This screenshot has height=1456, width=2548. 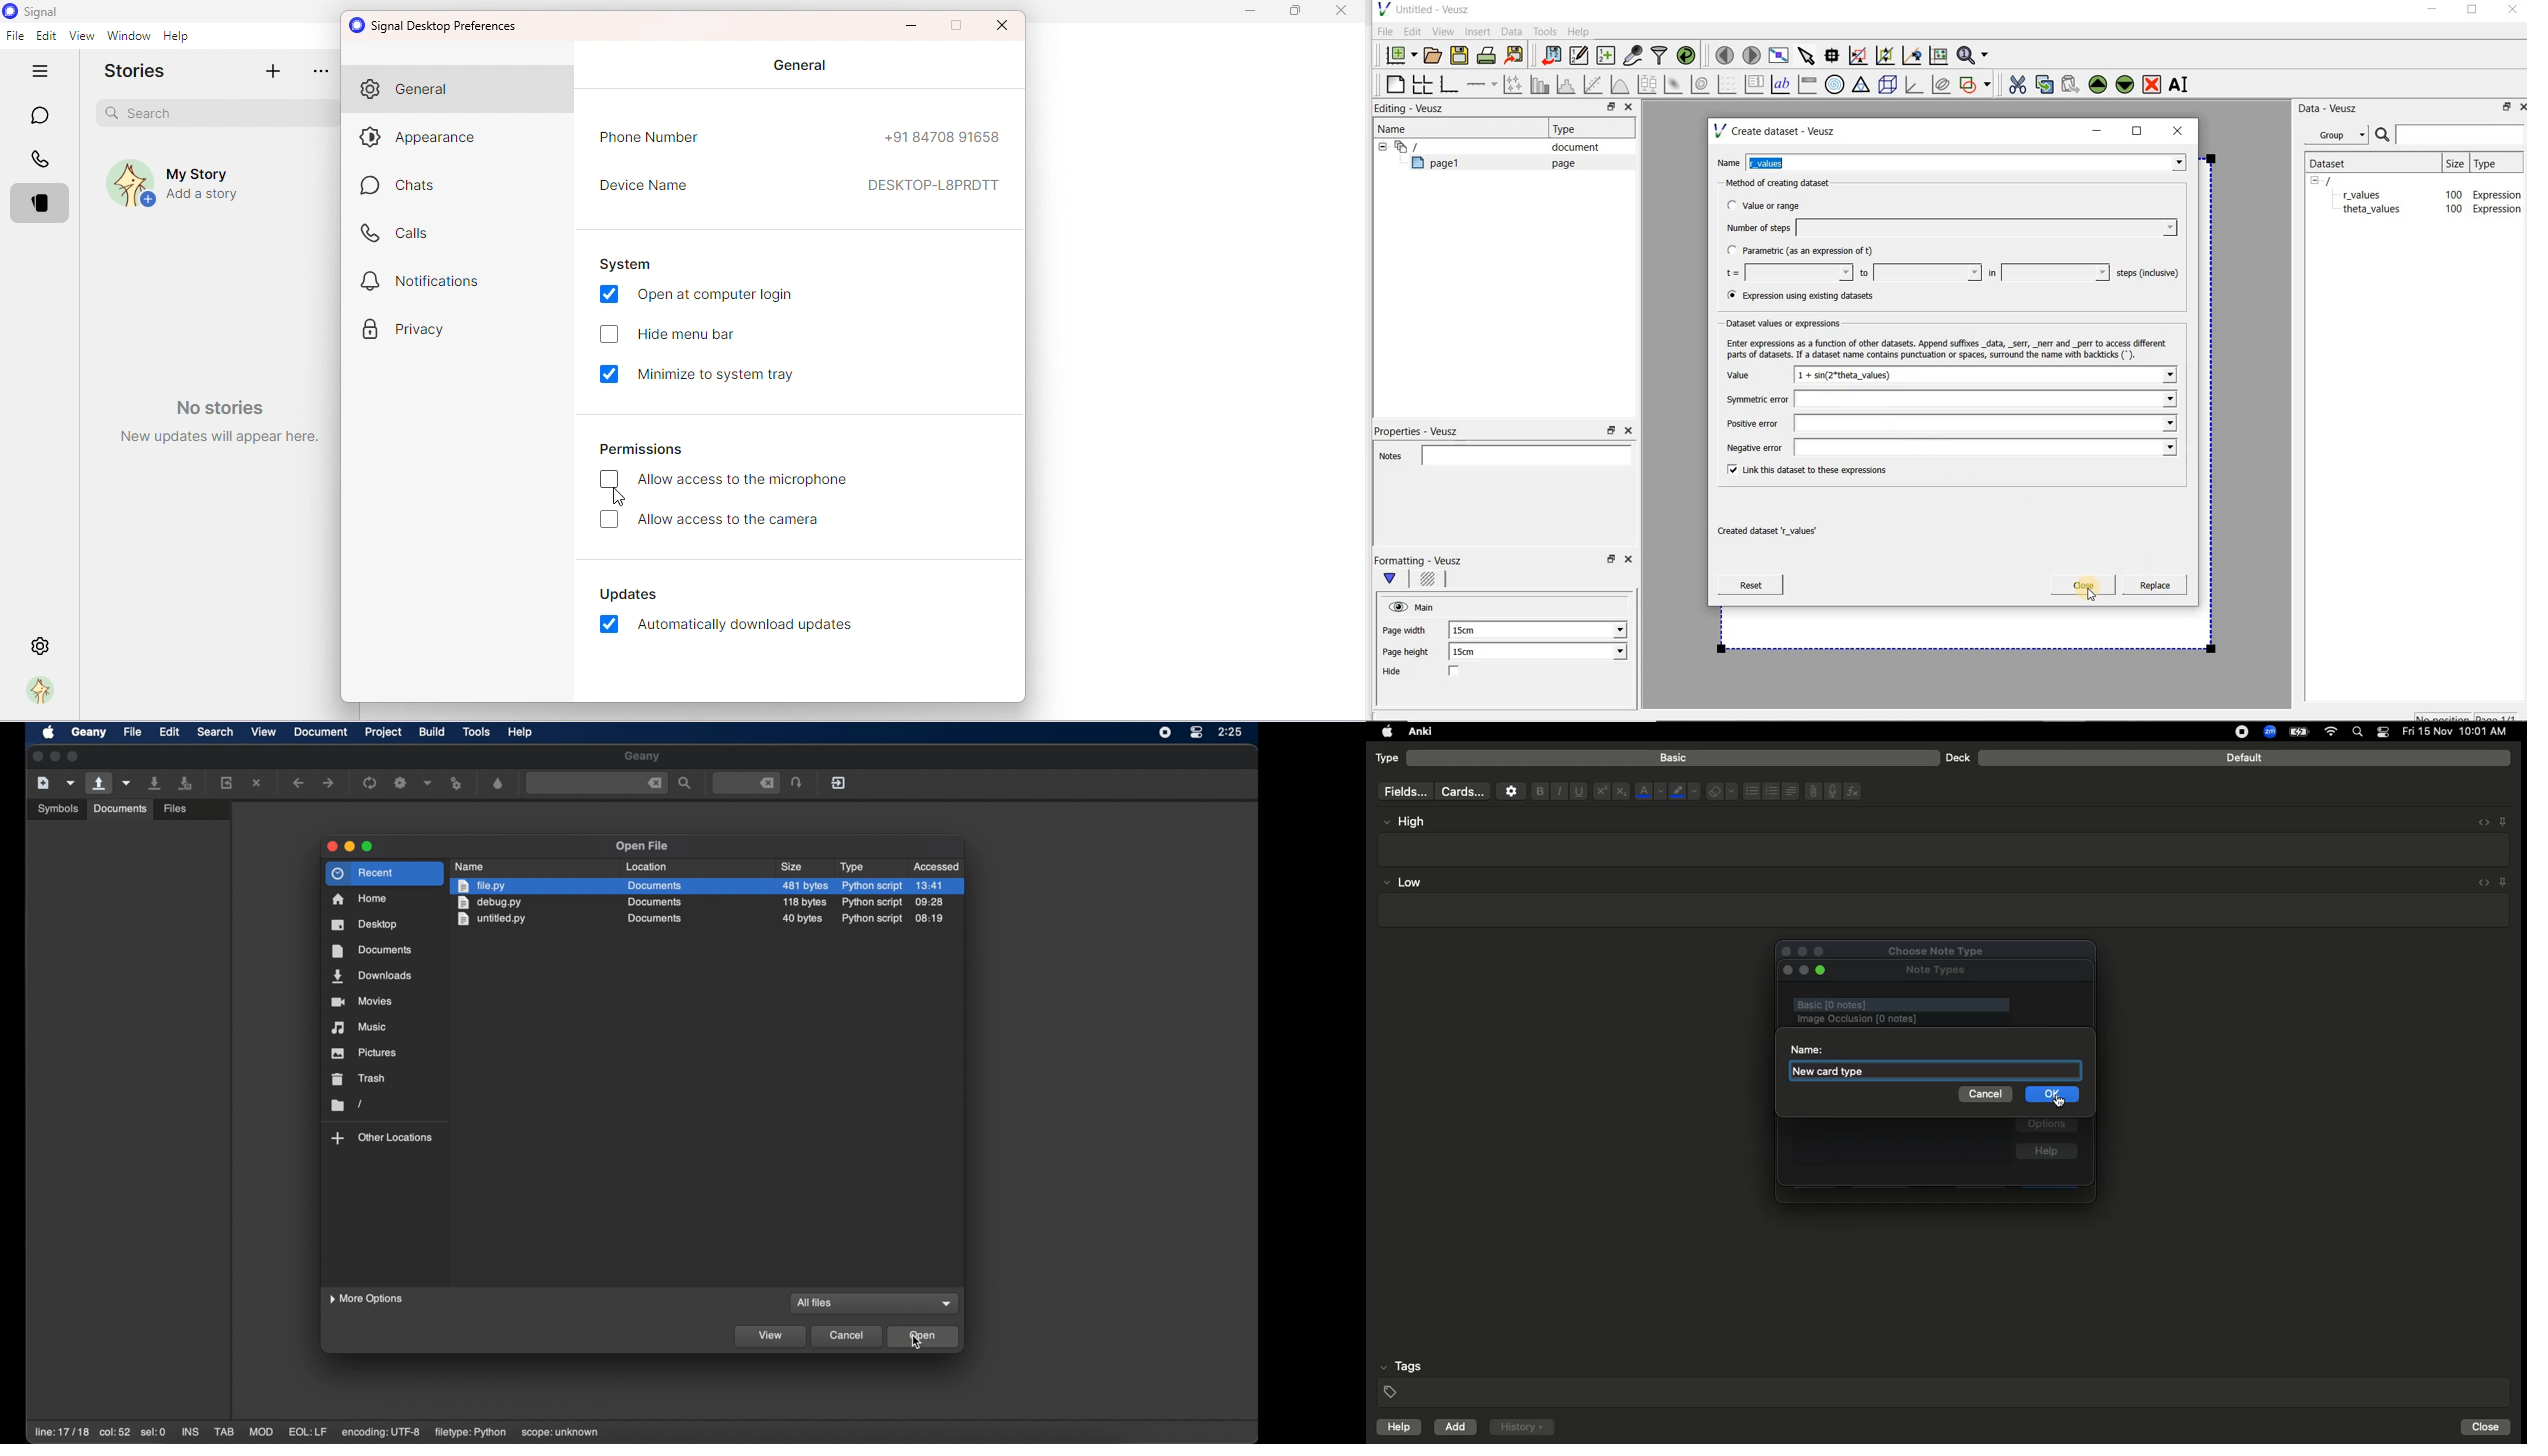 I want to click on theta_values, so click(x=2376, y=211).